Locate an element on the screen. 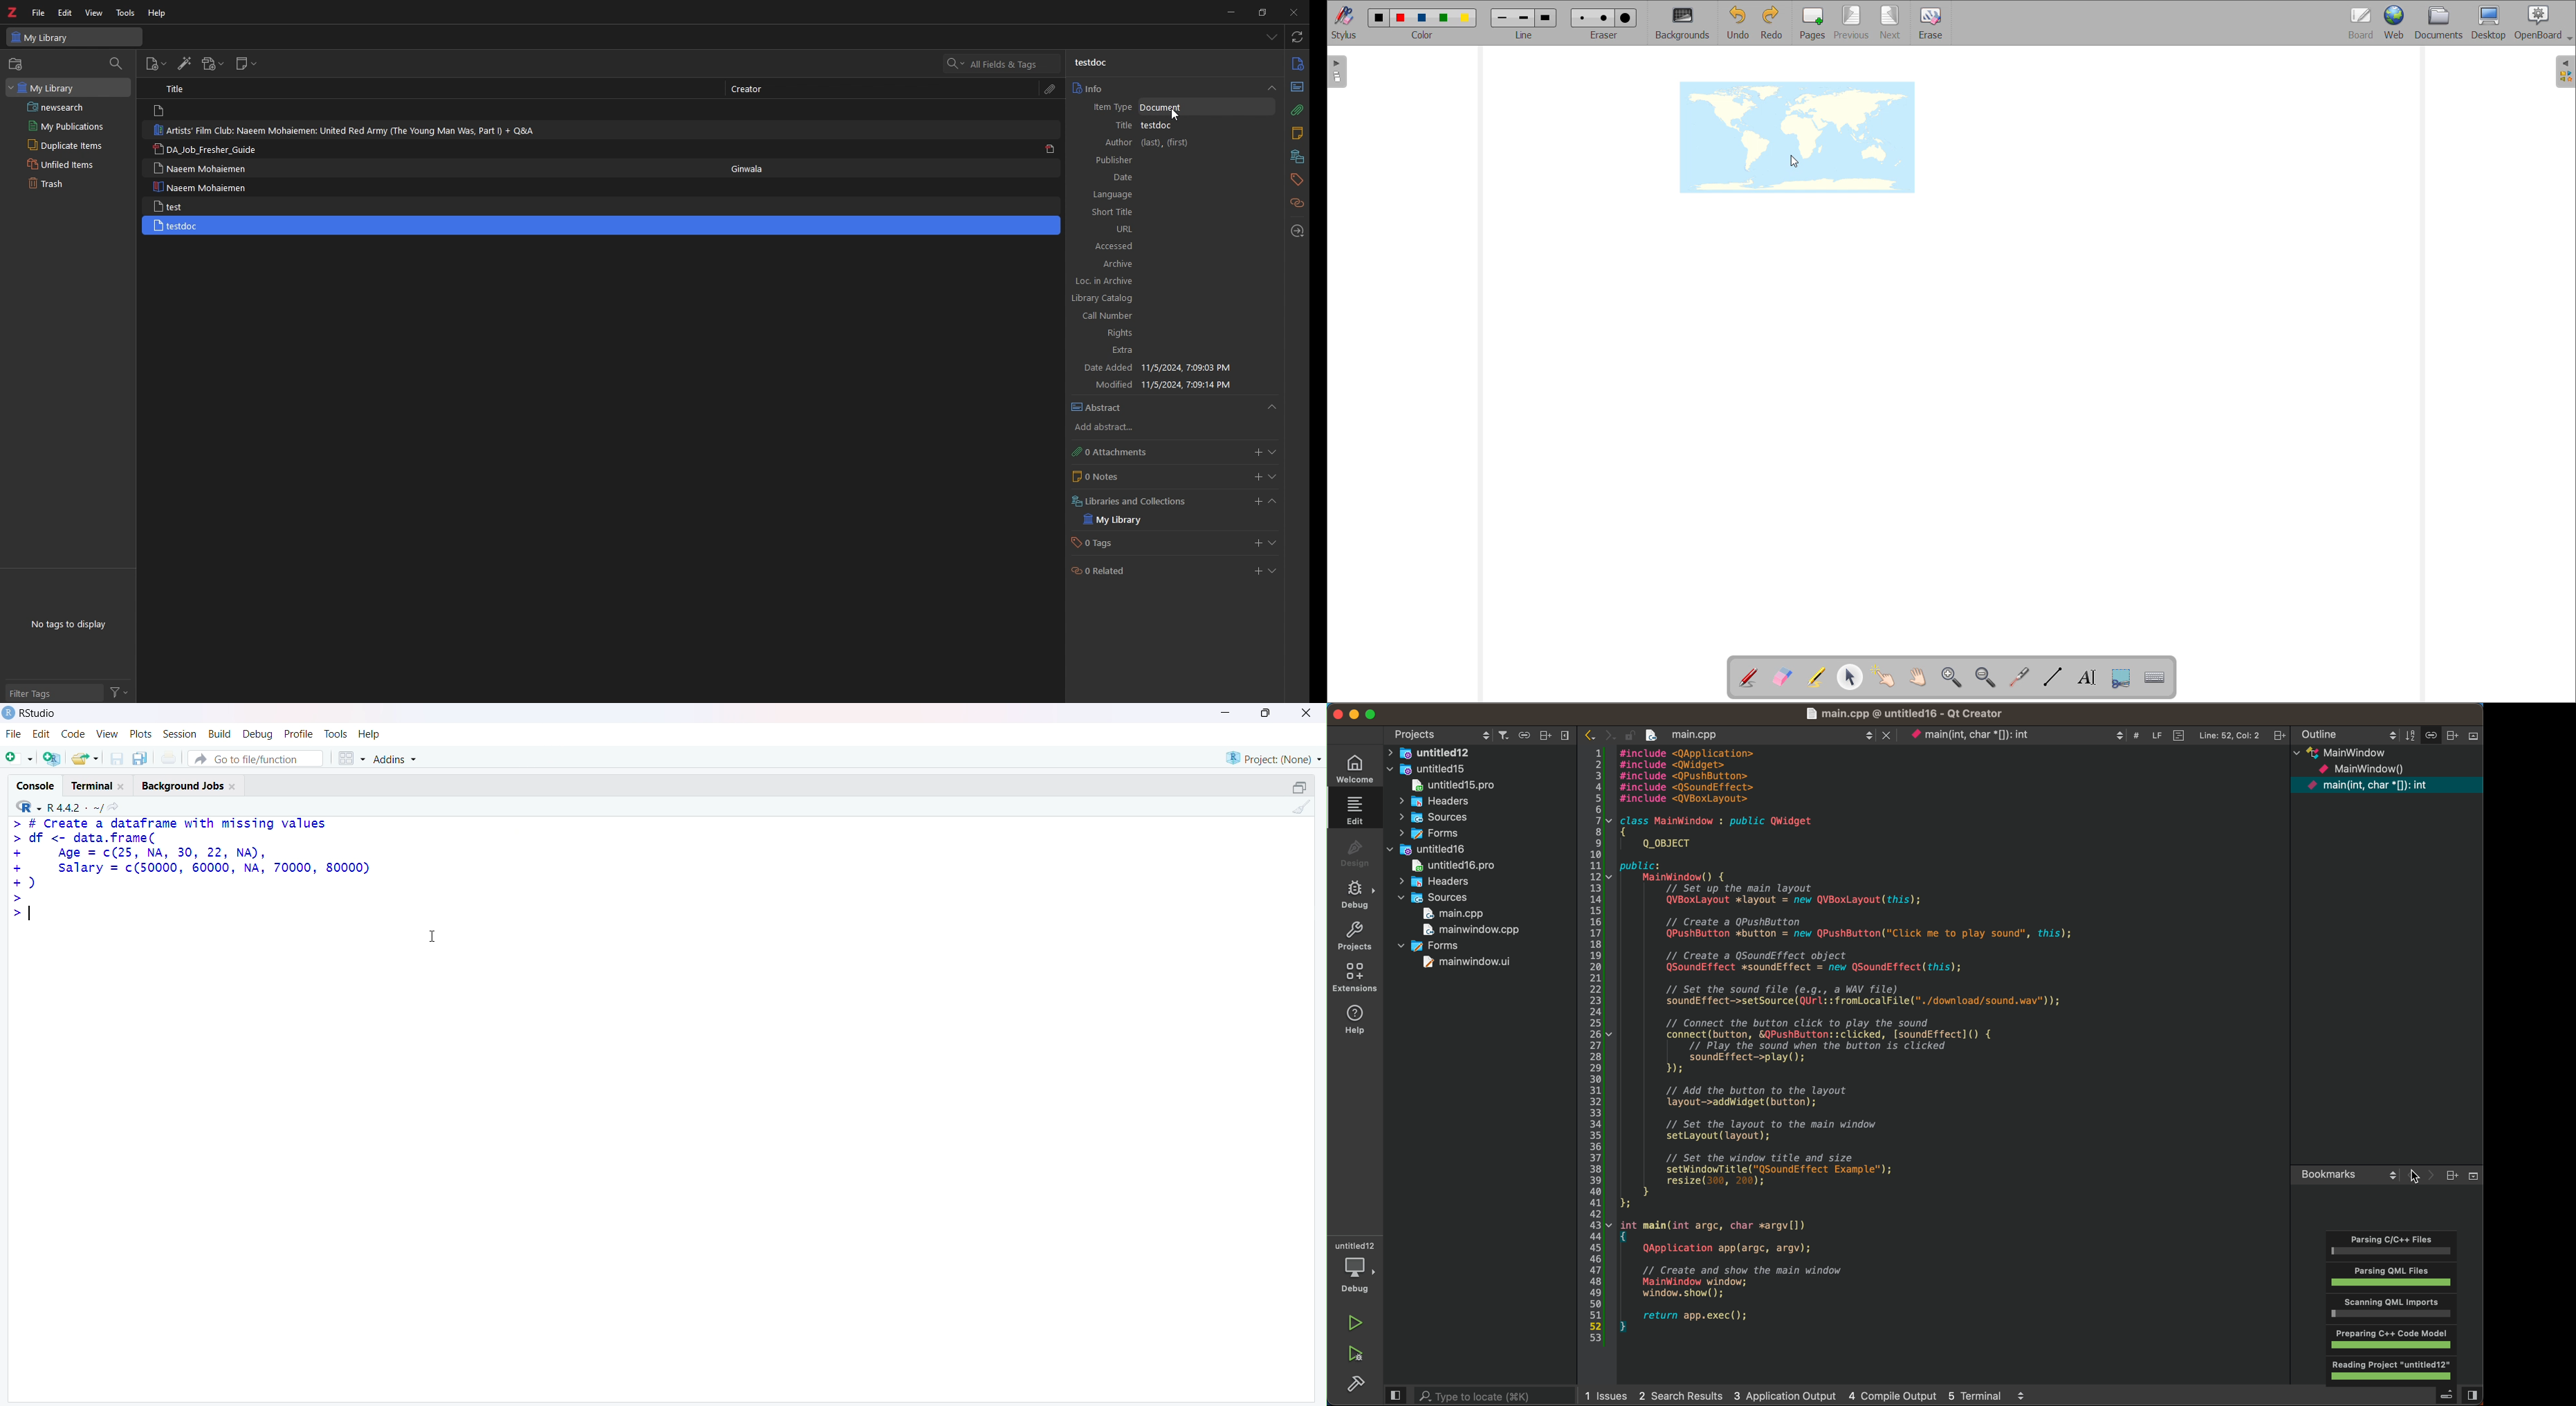  attachment is located at coordinates (1053, 89).